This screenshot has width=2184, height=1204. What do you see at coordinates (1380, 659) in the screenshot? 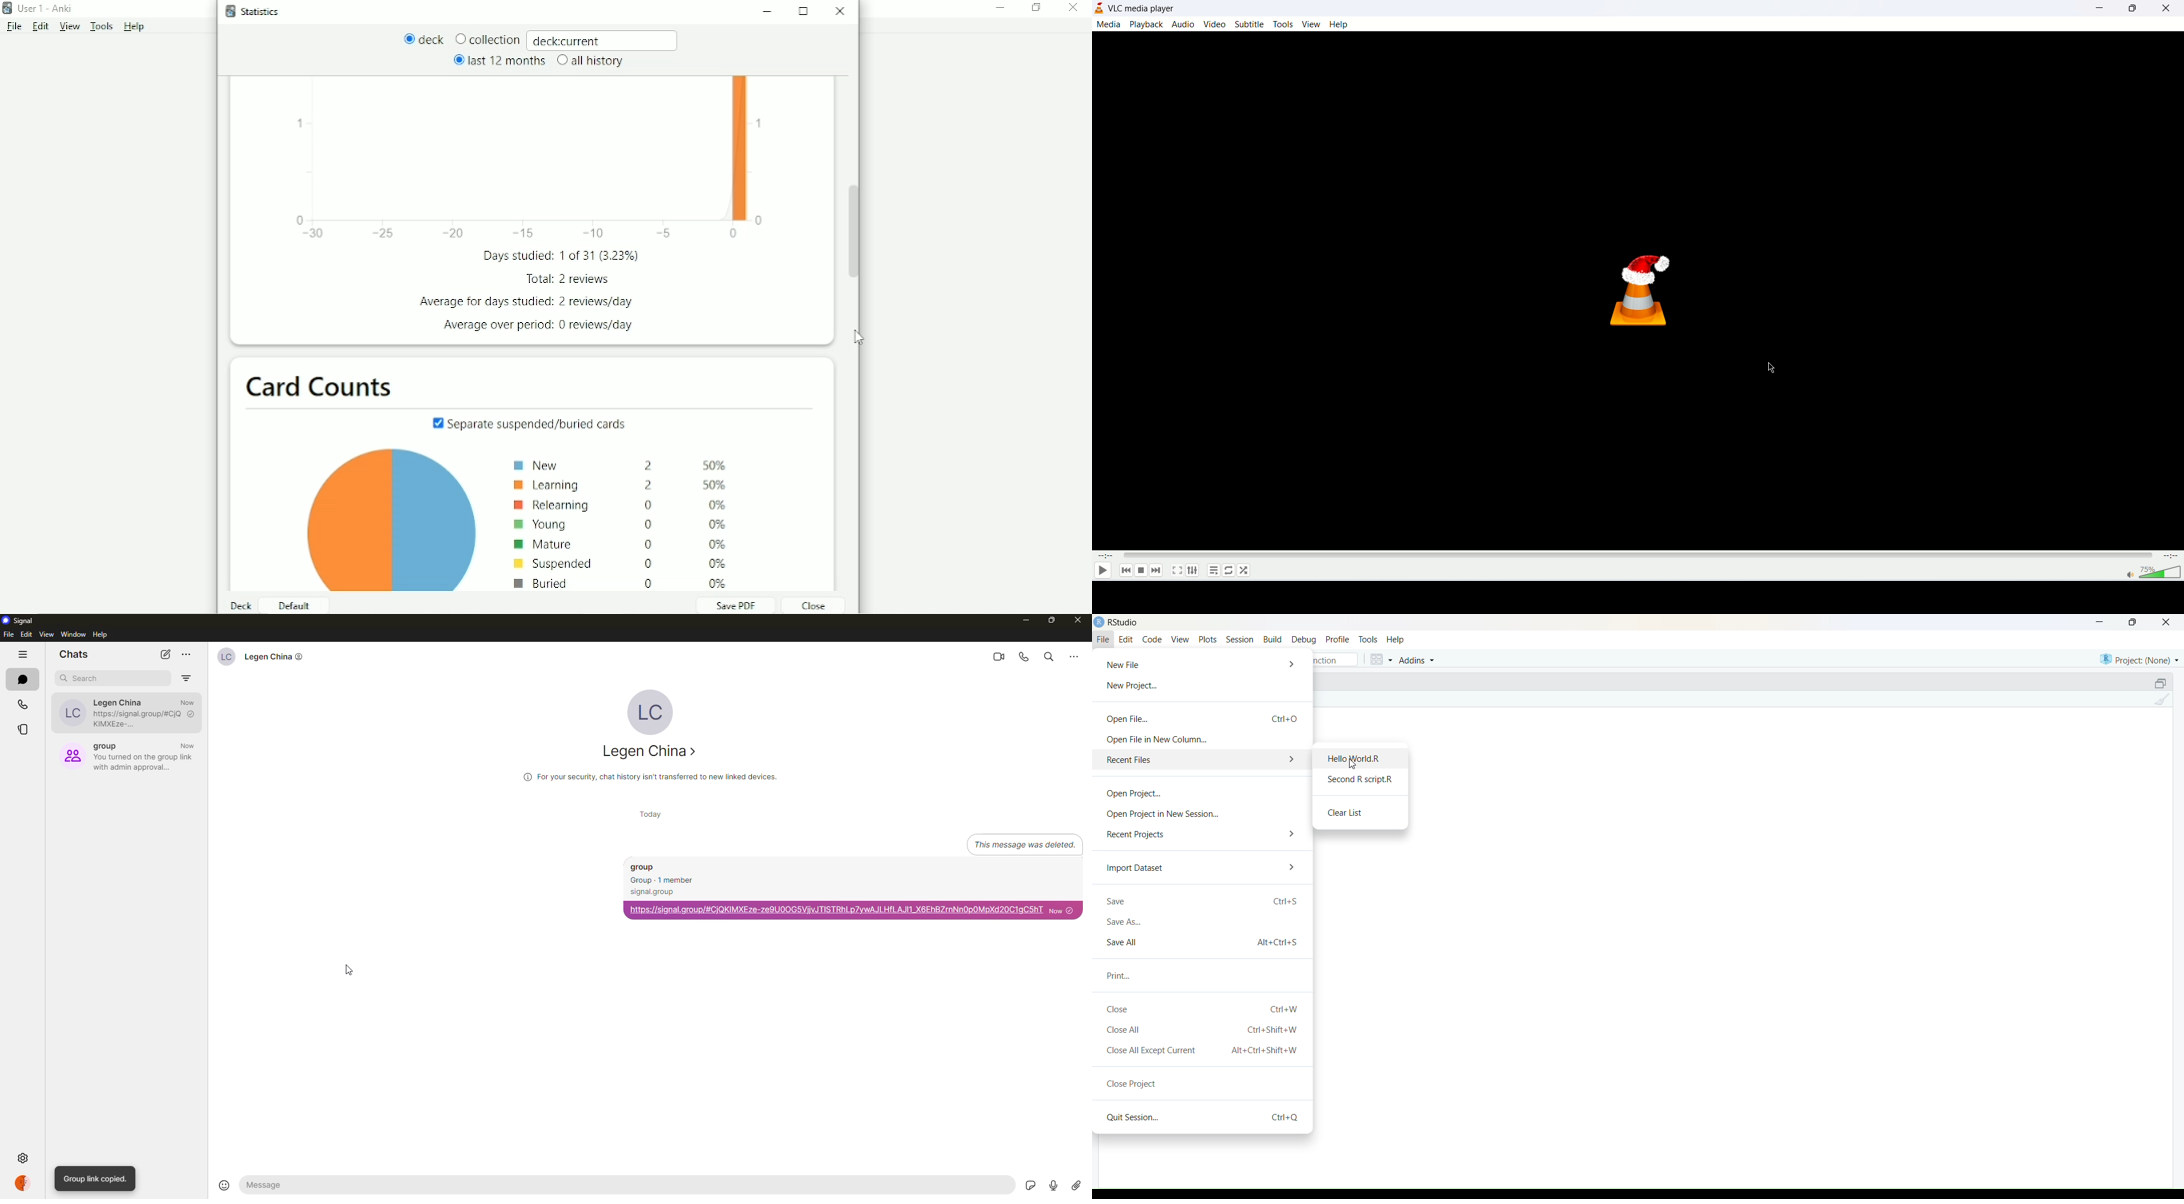
I see `Workspace panes` at bounding box center [1380, 659].